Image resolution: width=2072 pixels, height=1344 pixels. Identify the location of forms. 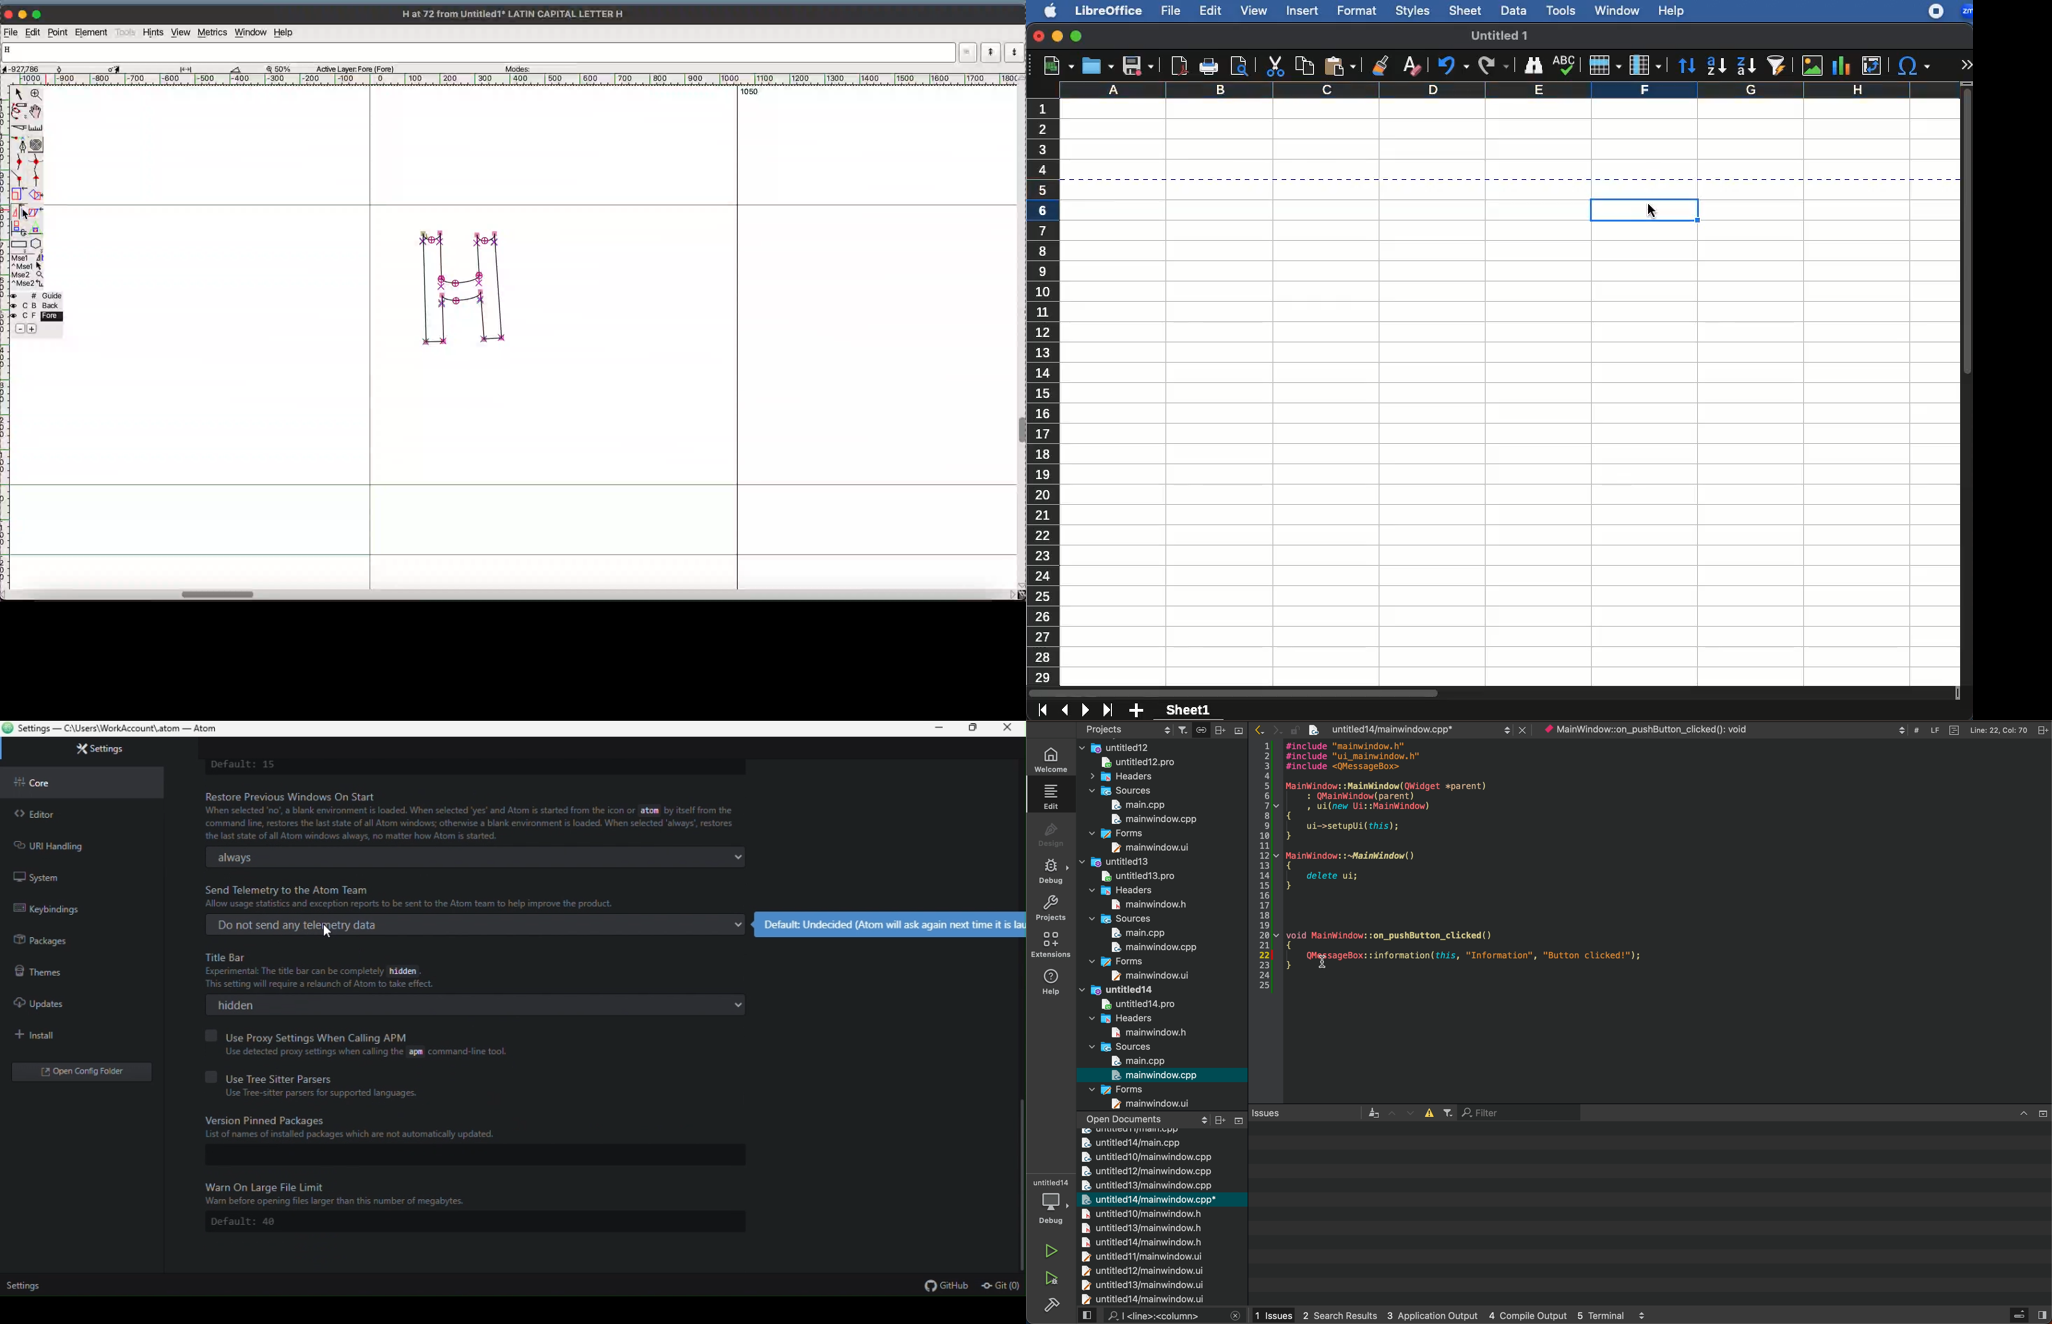
(1131, 961).